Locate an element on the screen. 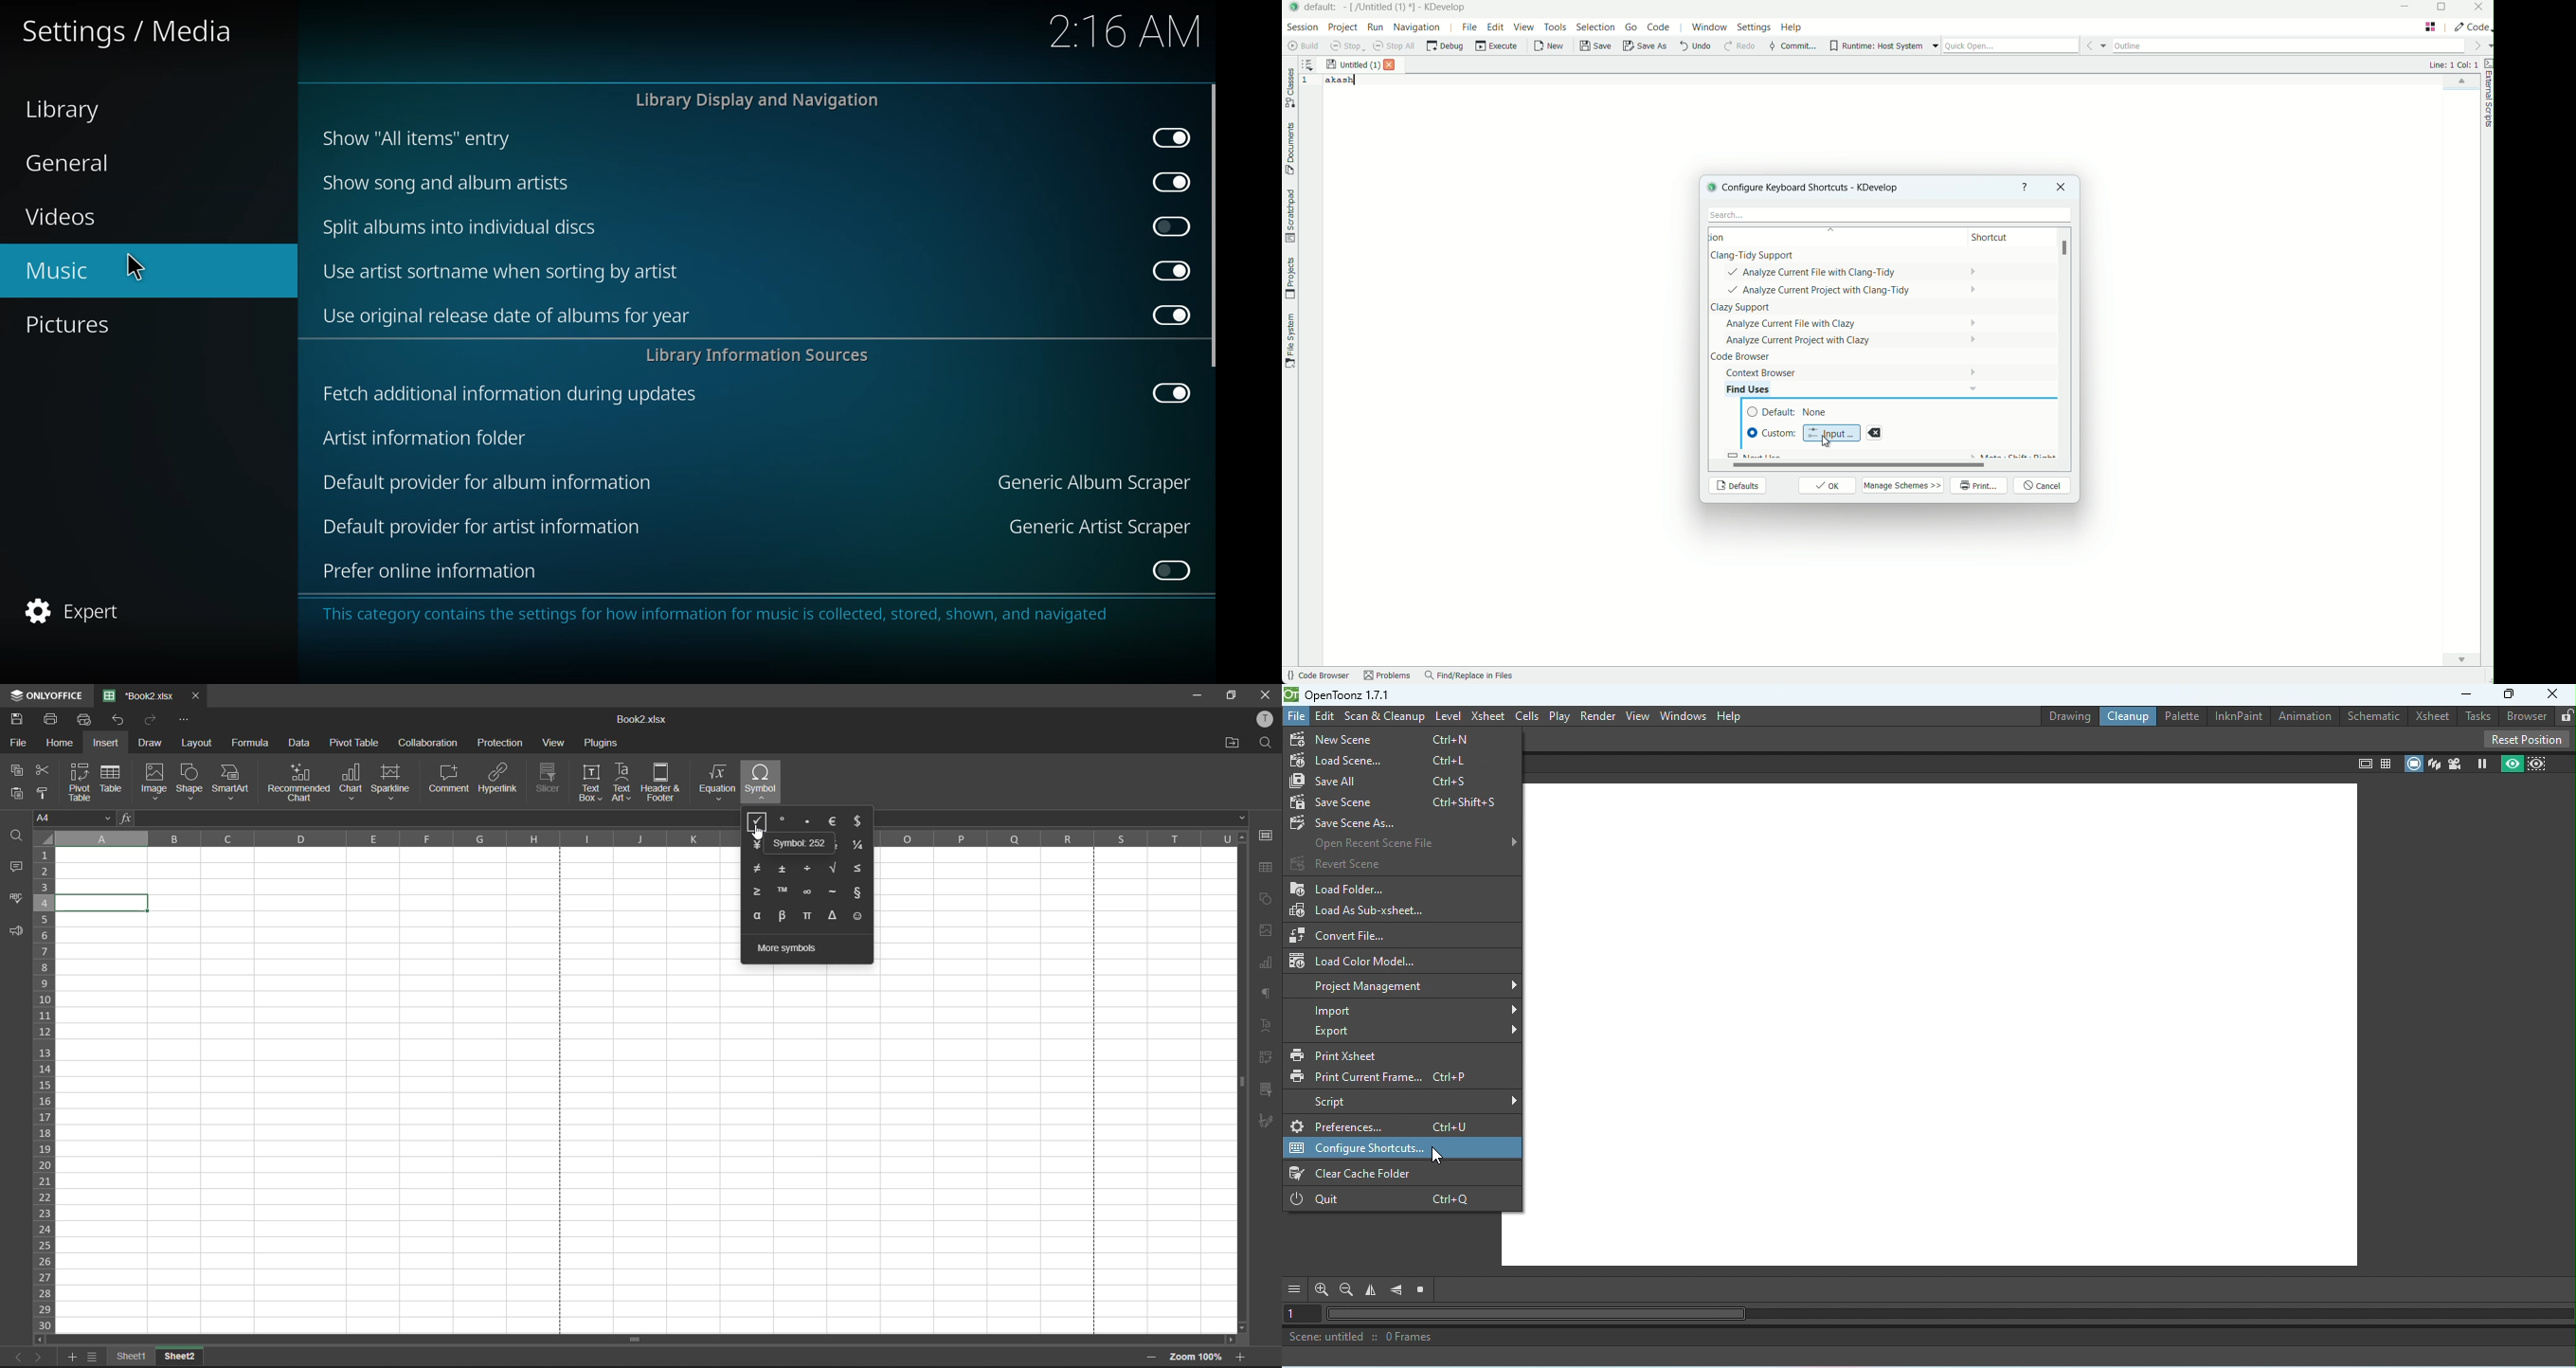 The width and height of the screenshot is (2576, 1372). zoom out is located at coordinates (1147, 1358).